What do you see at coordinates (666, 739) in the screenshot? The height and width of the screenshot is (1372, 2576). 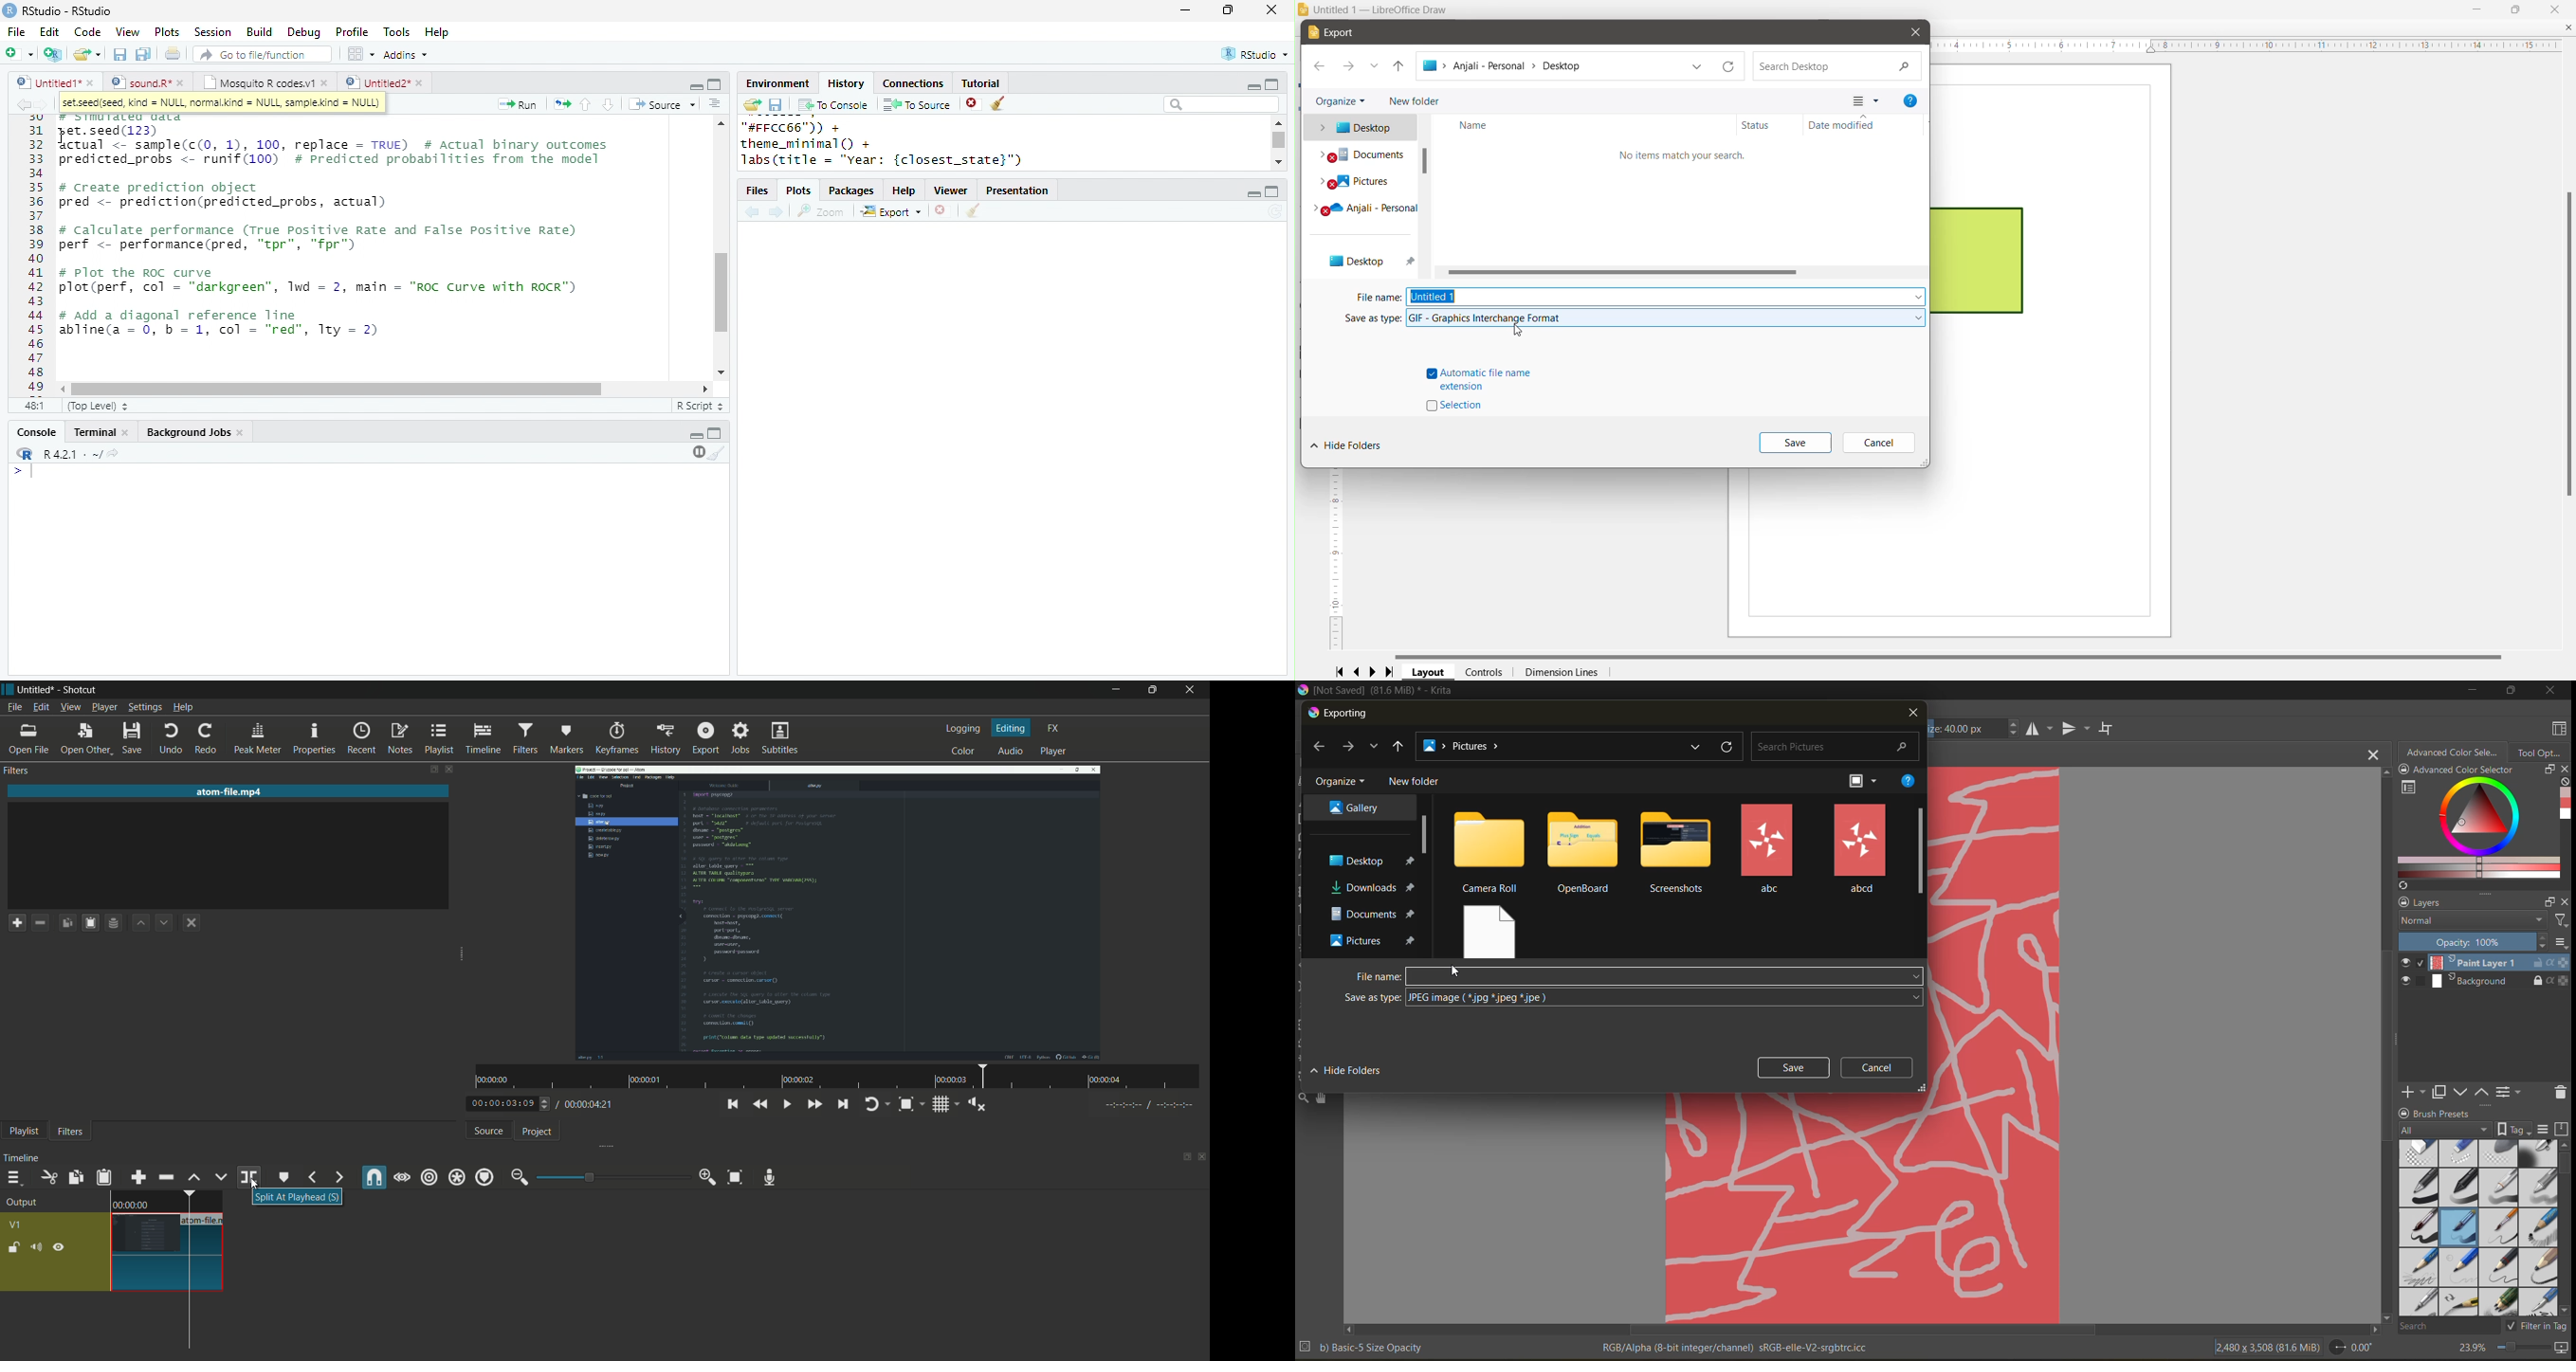 I see `history` at bounding box center [666, 739].